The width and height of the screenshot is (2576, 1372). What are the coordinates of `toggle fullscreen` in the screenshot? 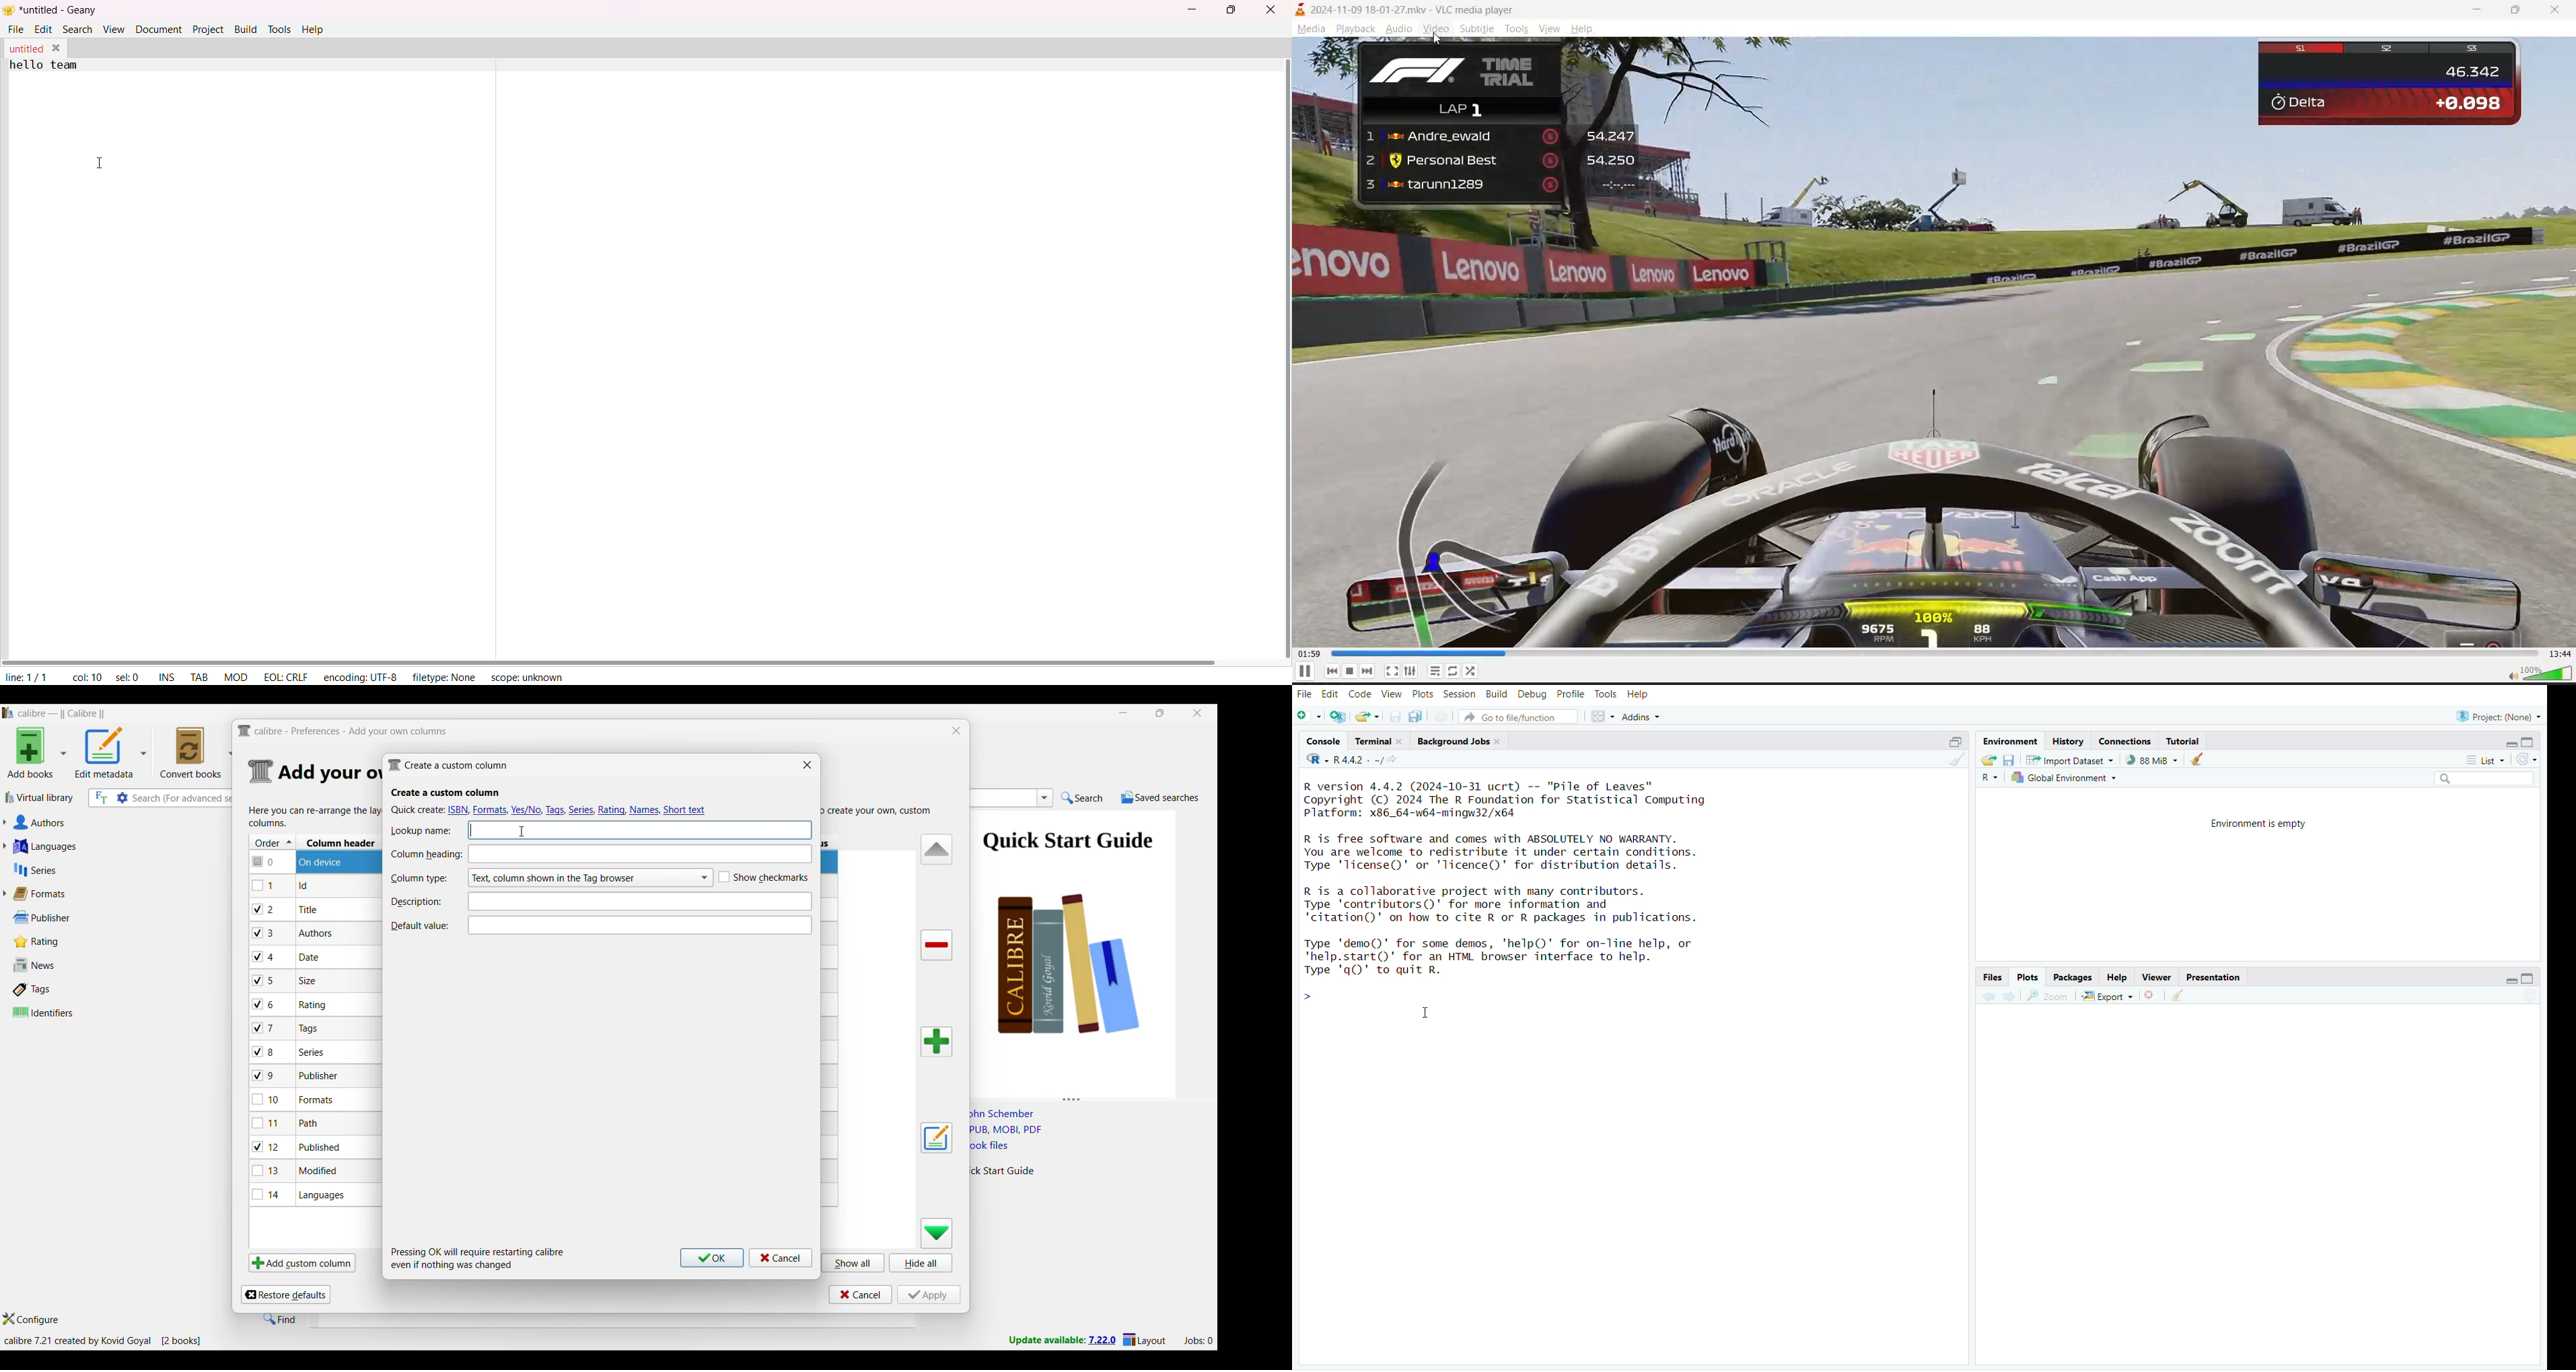 It's located at (1392, 670).